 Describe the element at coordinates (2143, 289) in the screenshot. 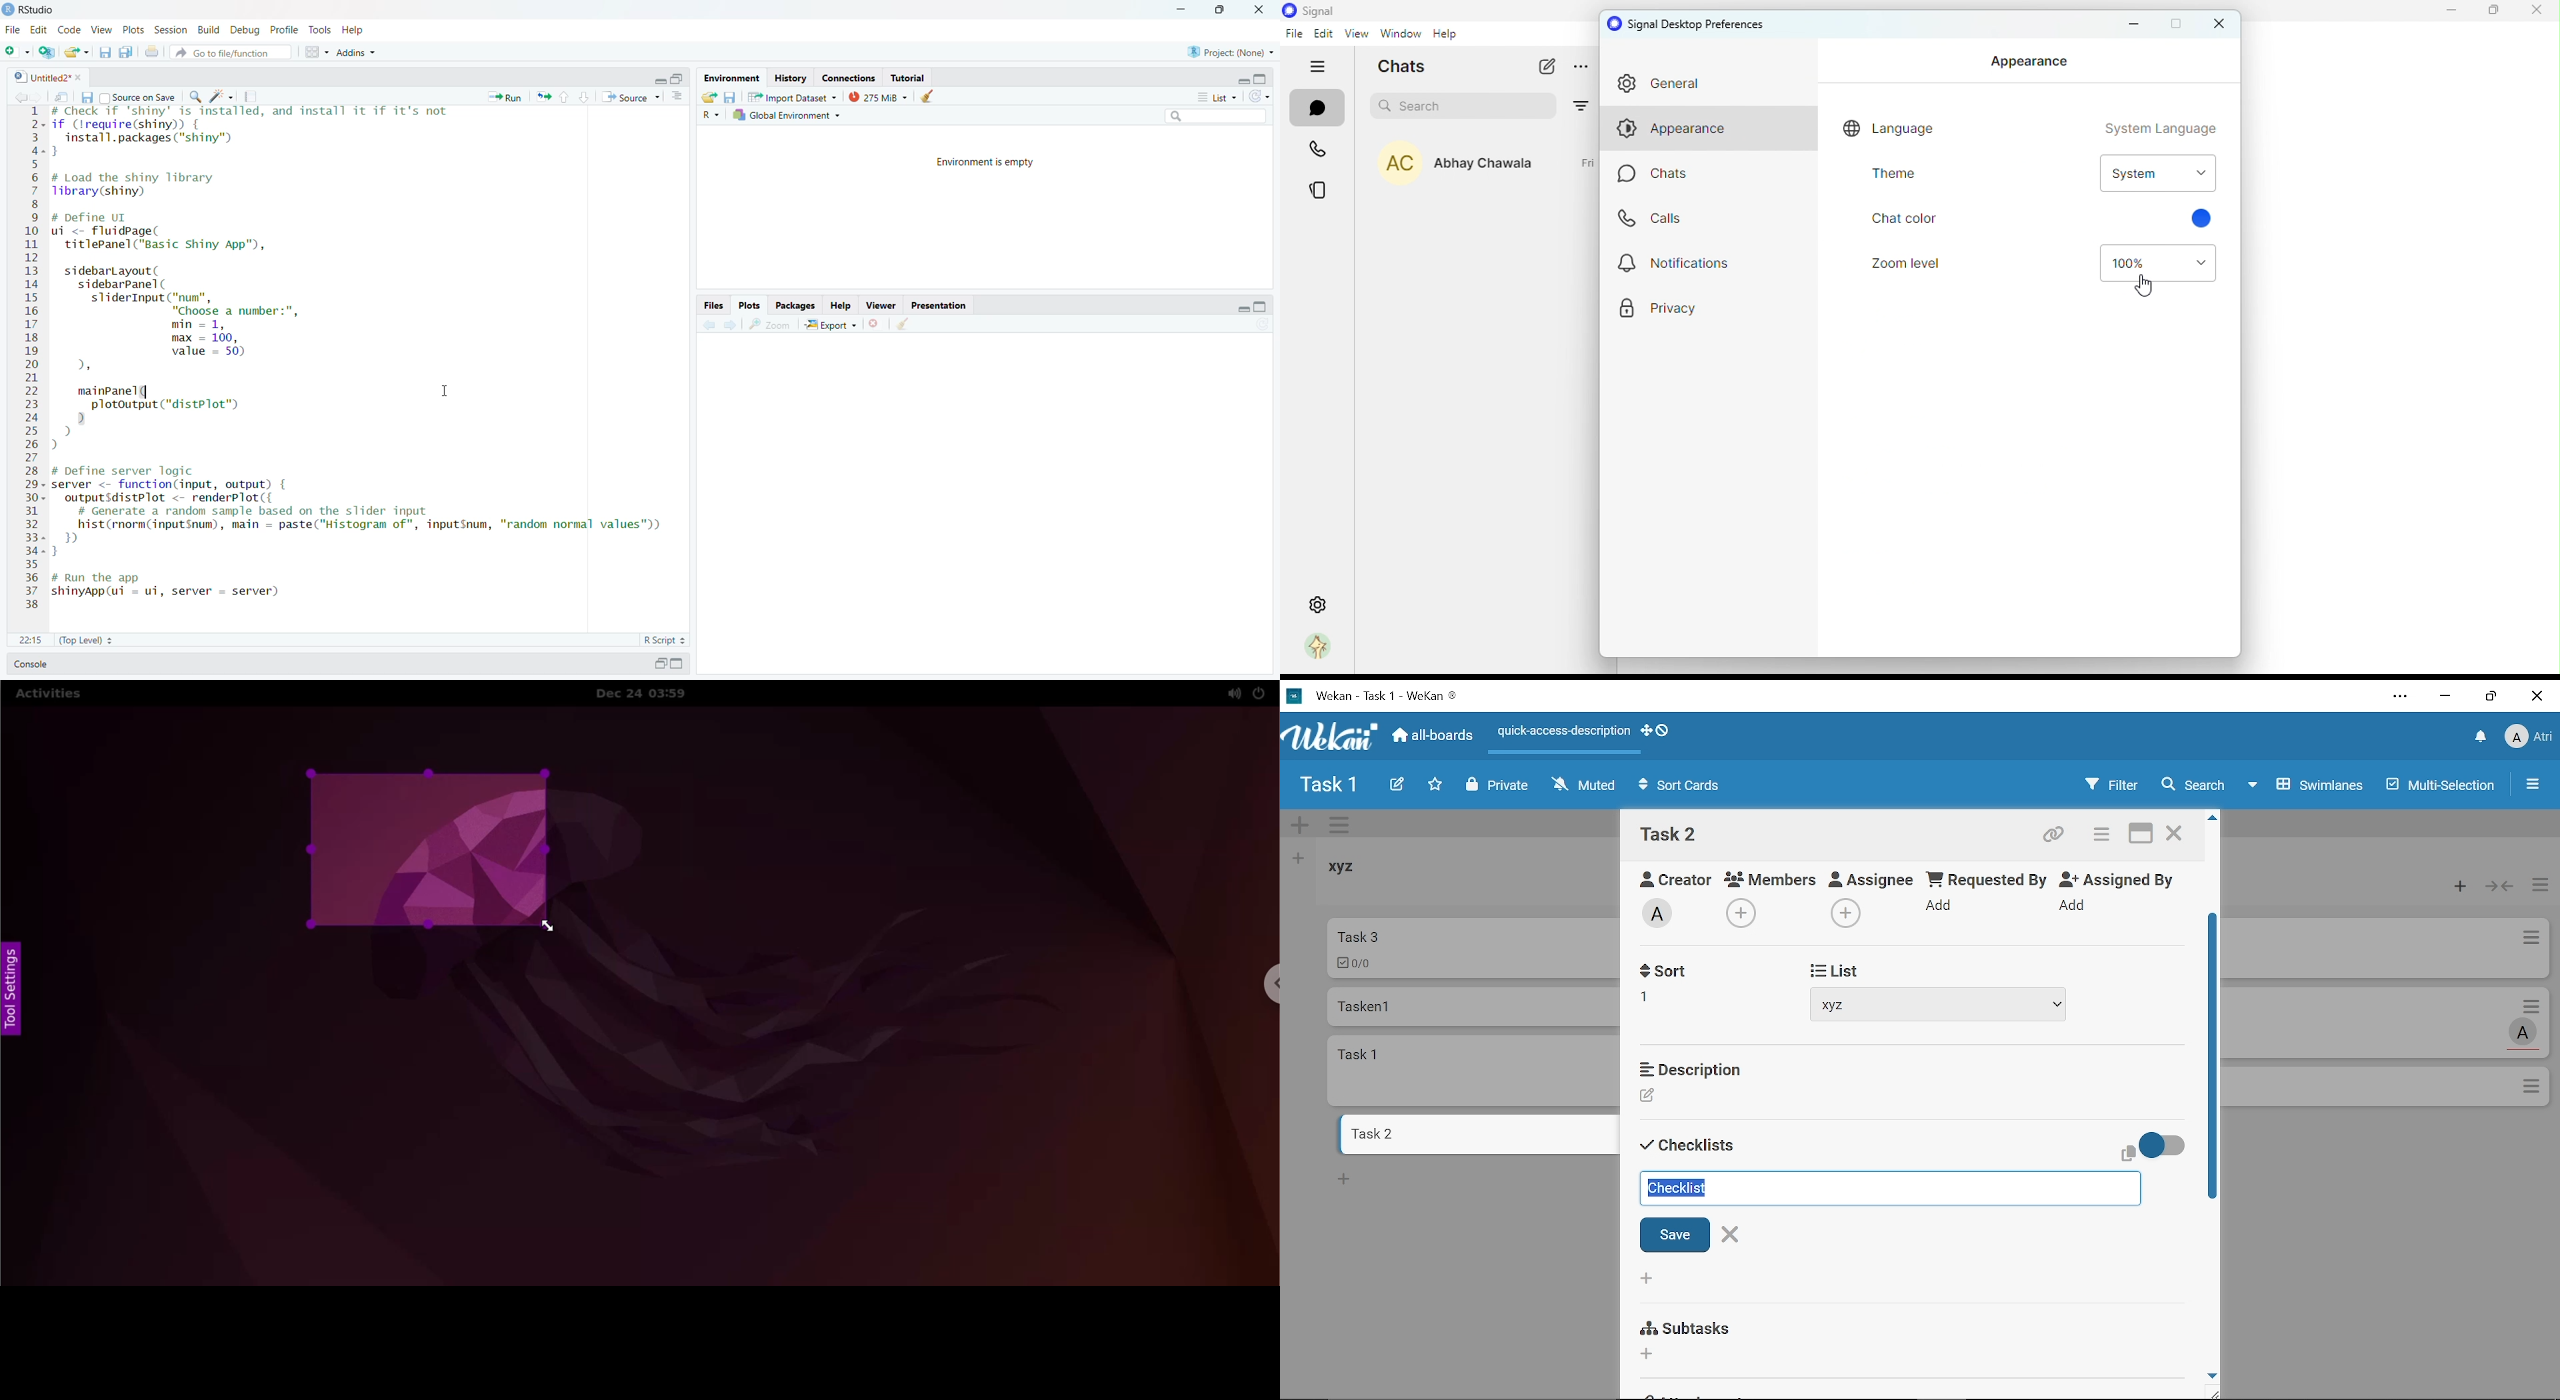

I see `Cursor` at that location.